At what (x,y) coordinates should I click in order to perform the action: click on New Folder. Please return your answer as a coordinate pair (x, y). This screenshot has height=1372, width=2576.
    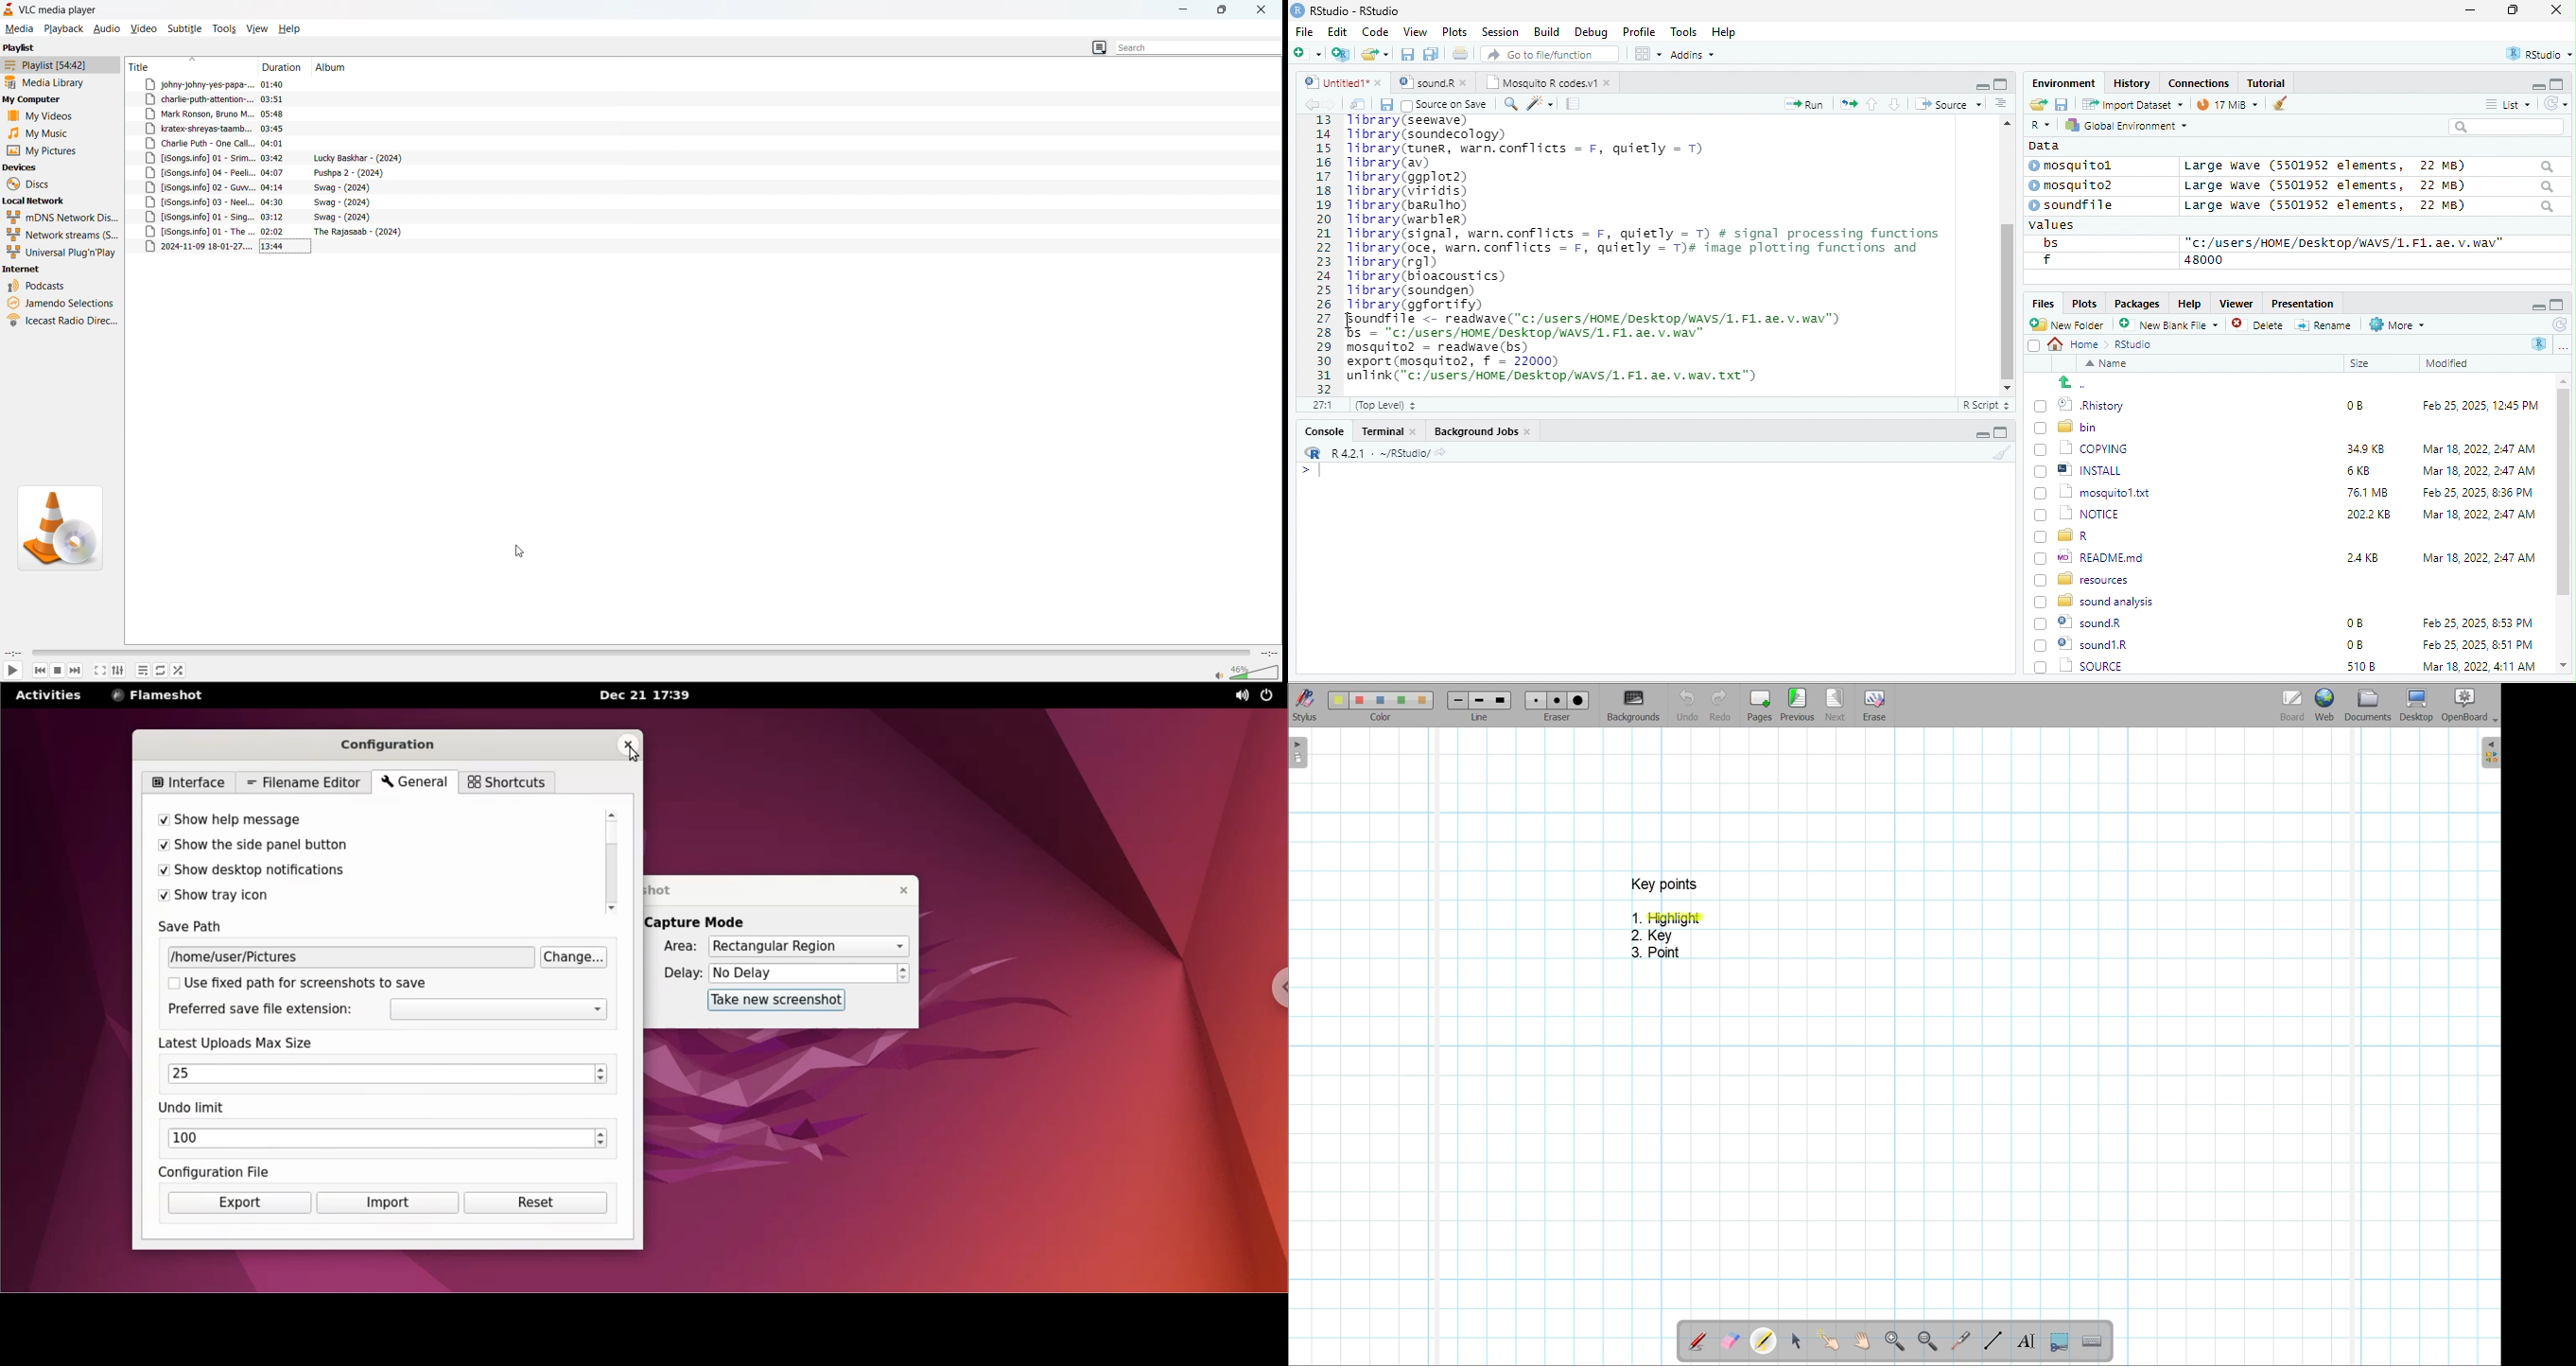
    Looking at the image, I should click on (2071, 324).